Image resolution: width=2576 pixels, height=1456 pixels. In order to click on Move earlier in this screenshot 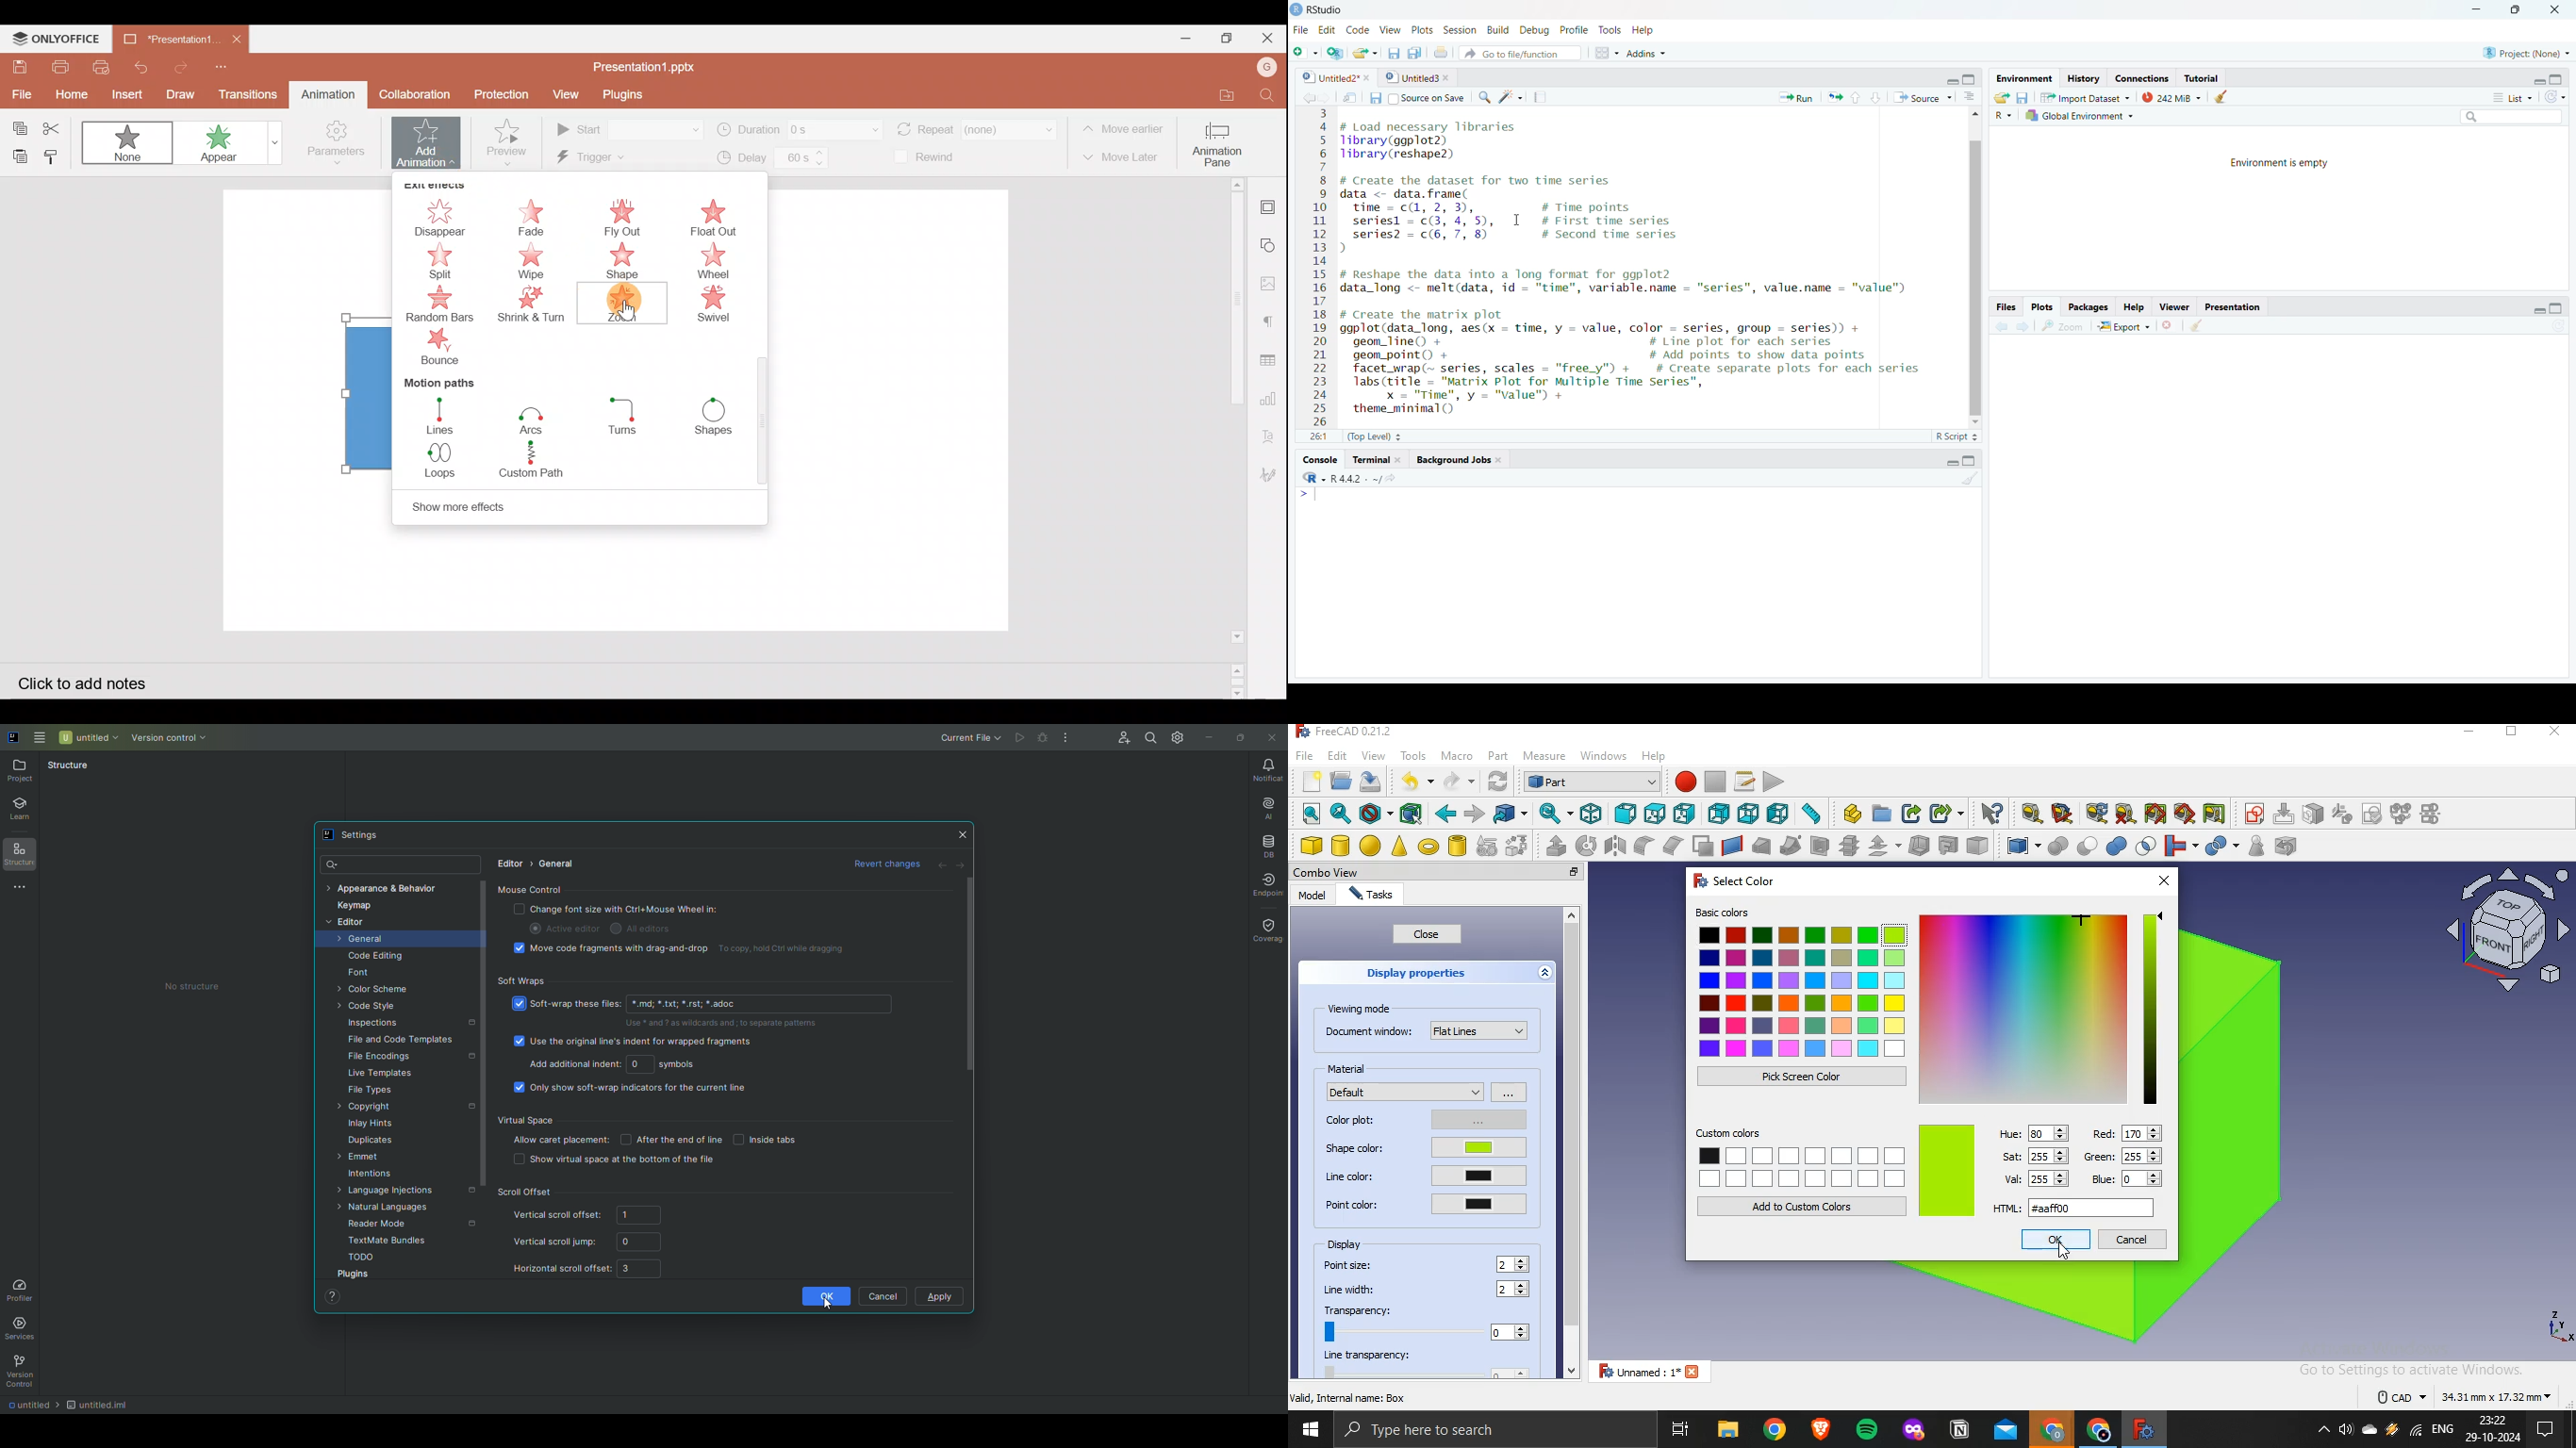, I will do `click(1126, 129)`.